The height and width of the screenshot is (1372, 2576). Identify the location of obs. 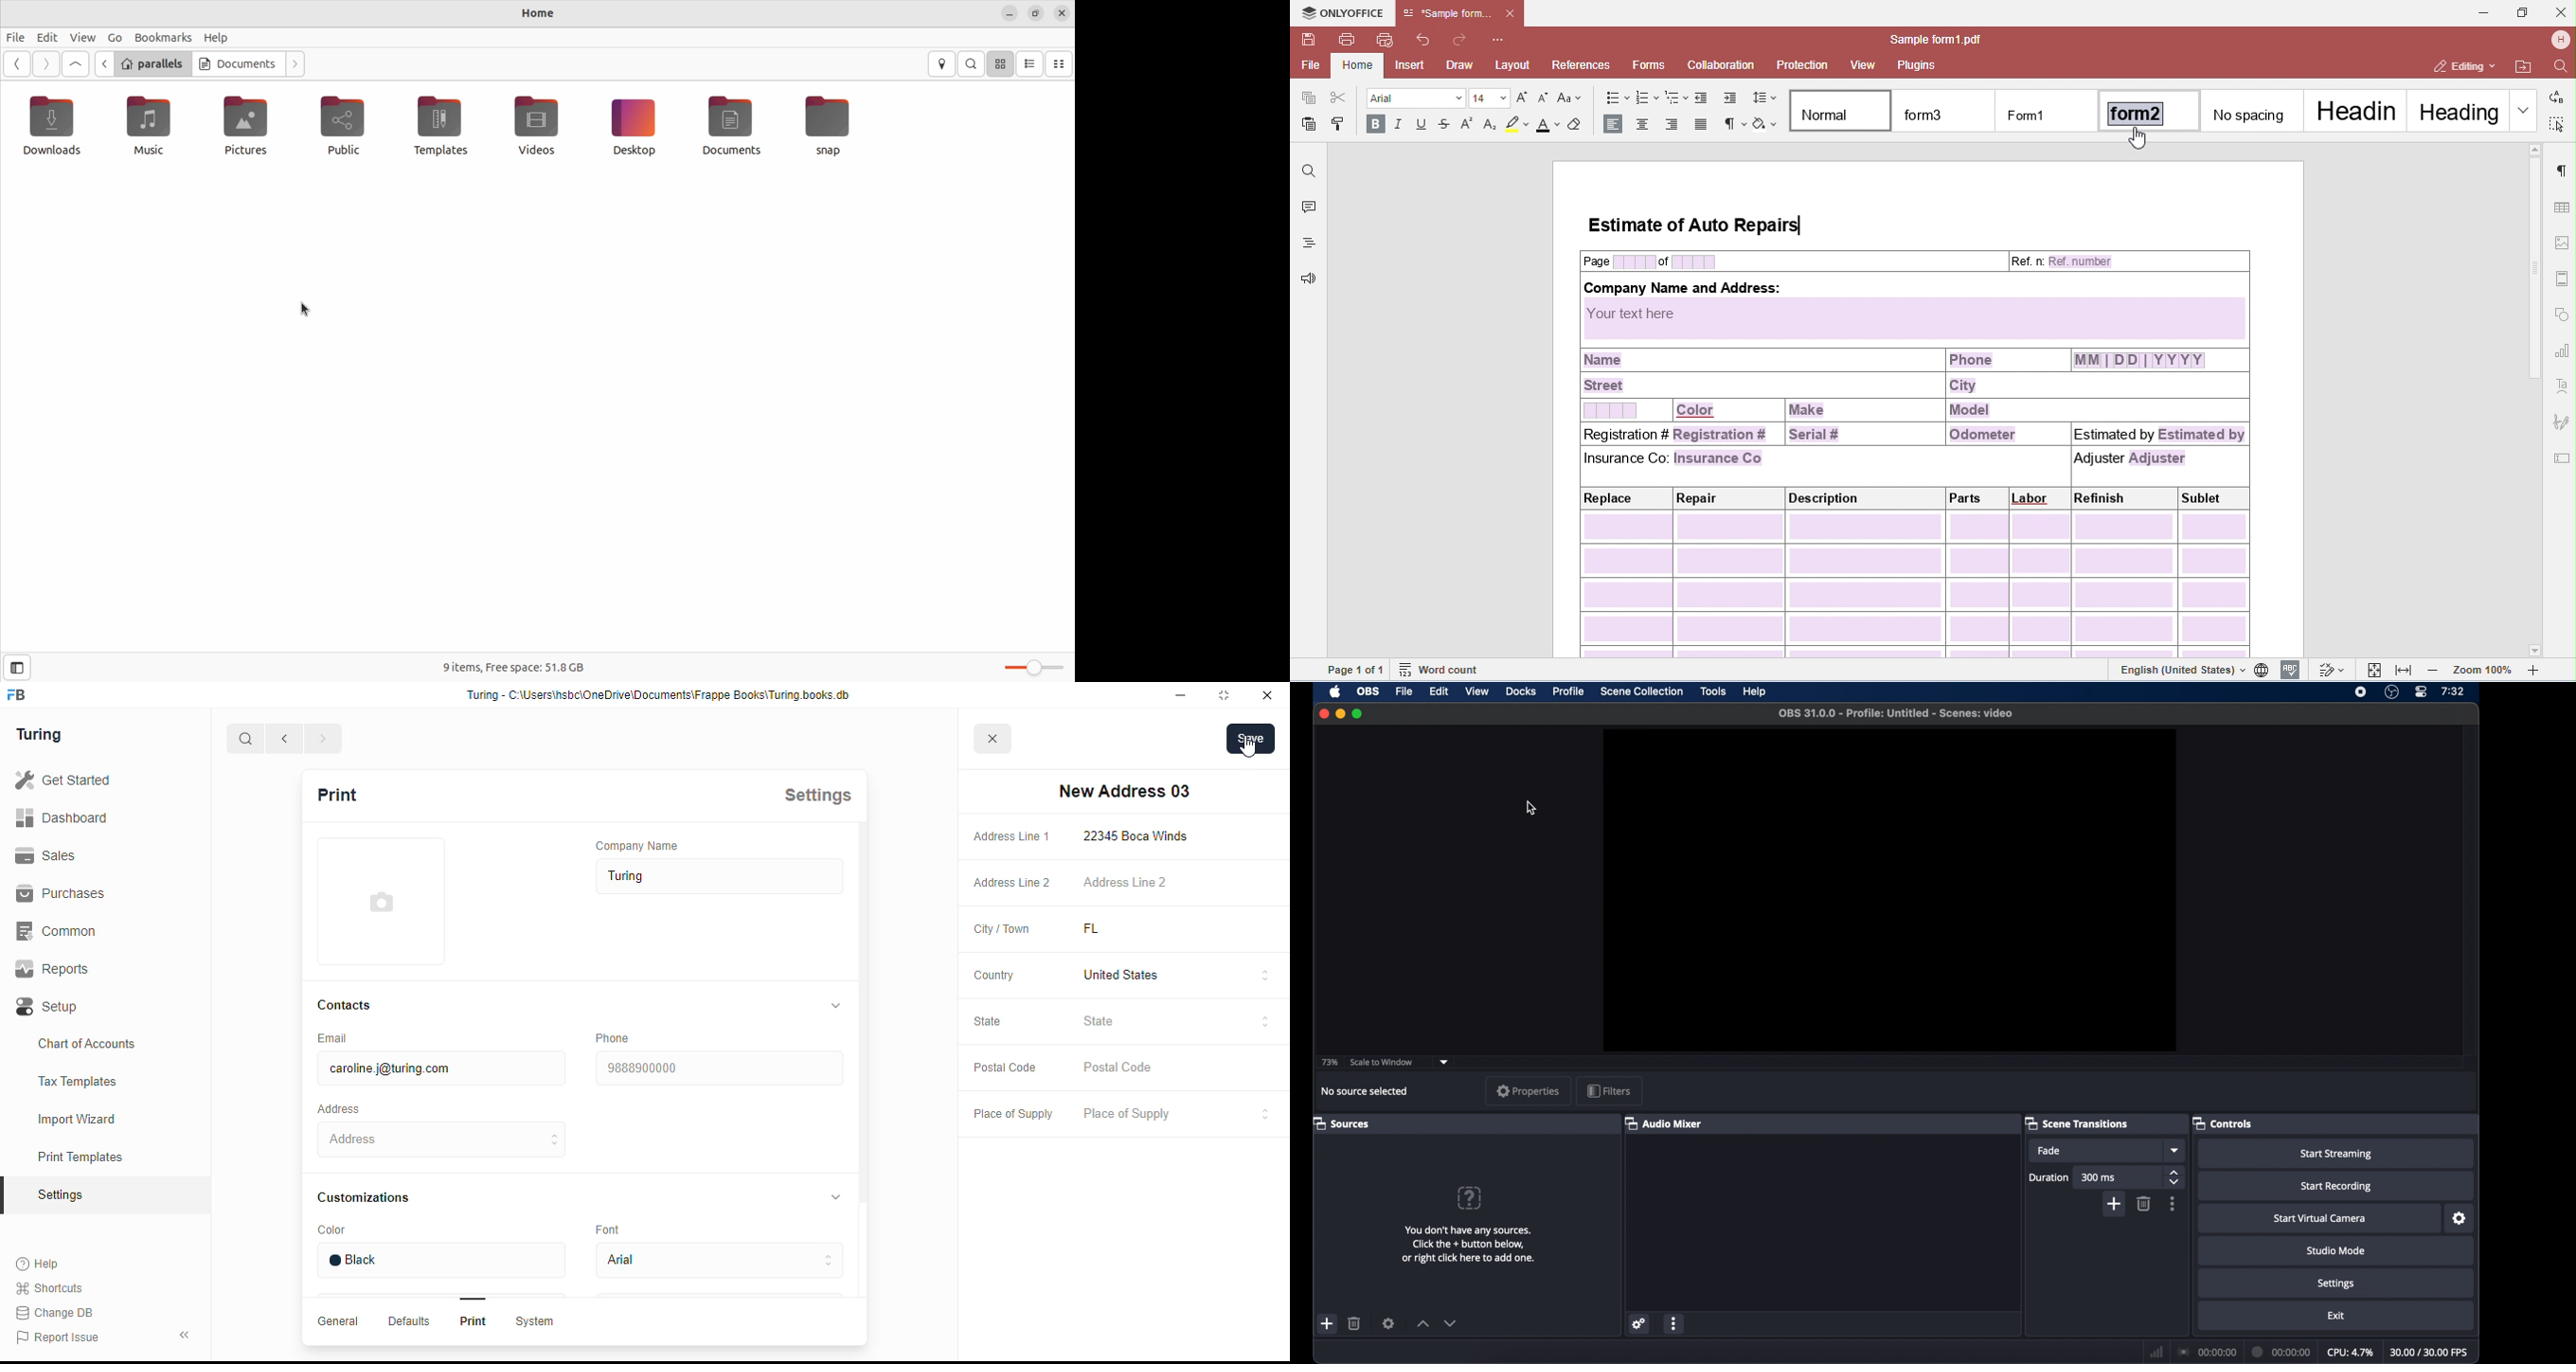
(1368, 691).